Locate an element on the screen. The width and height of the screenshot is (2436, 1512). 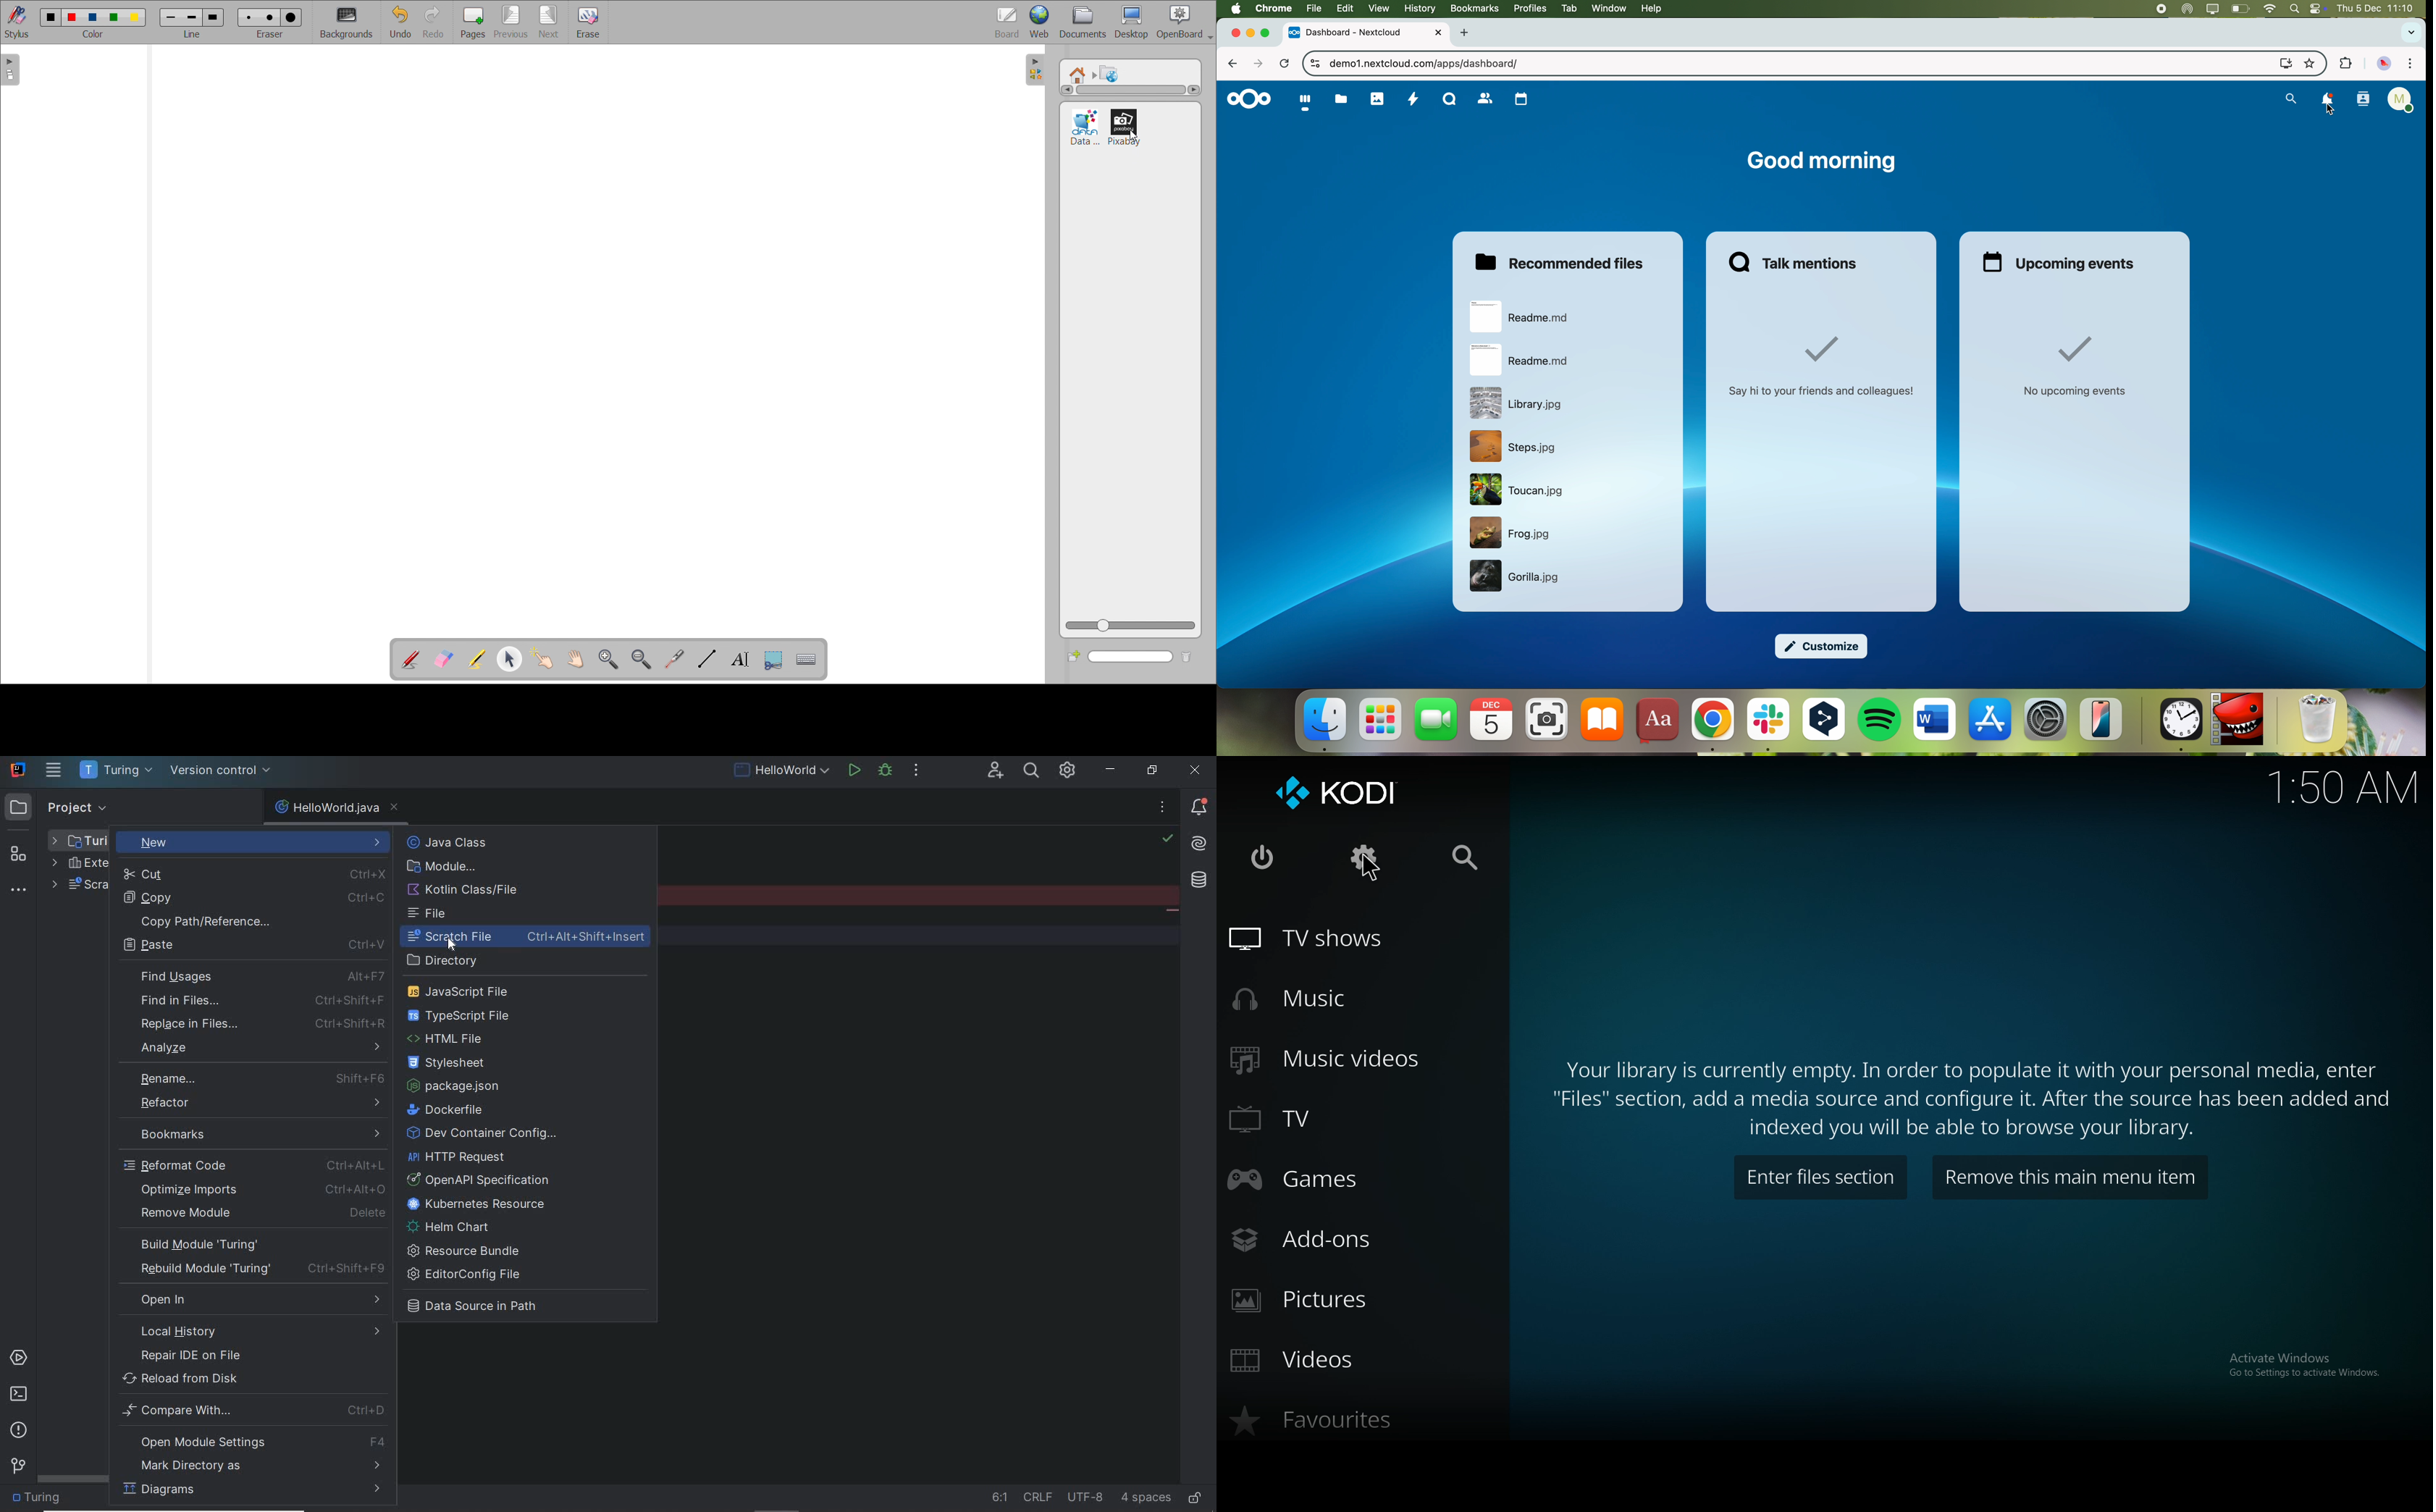
controls is located at coordinates (2318, 9).